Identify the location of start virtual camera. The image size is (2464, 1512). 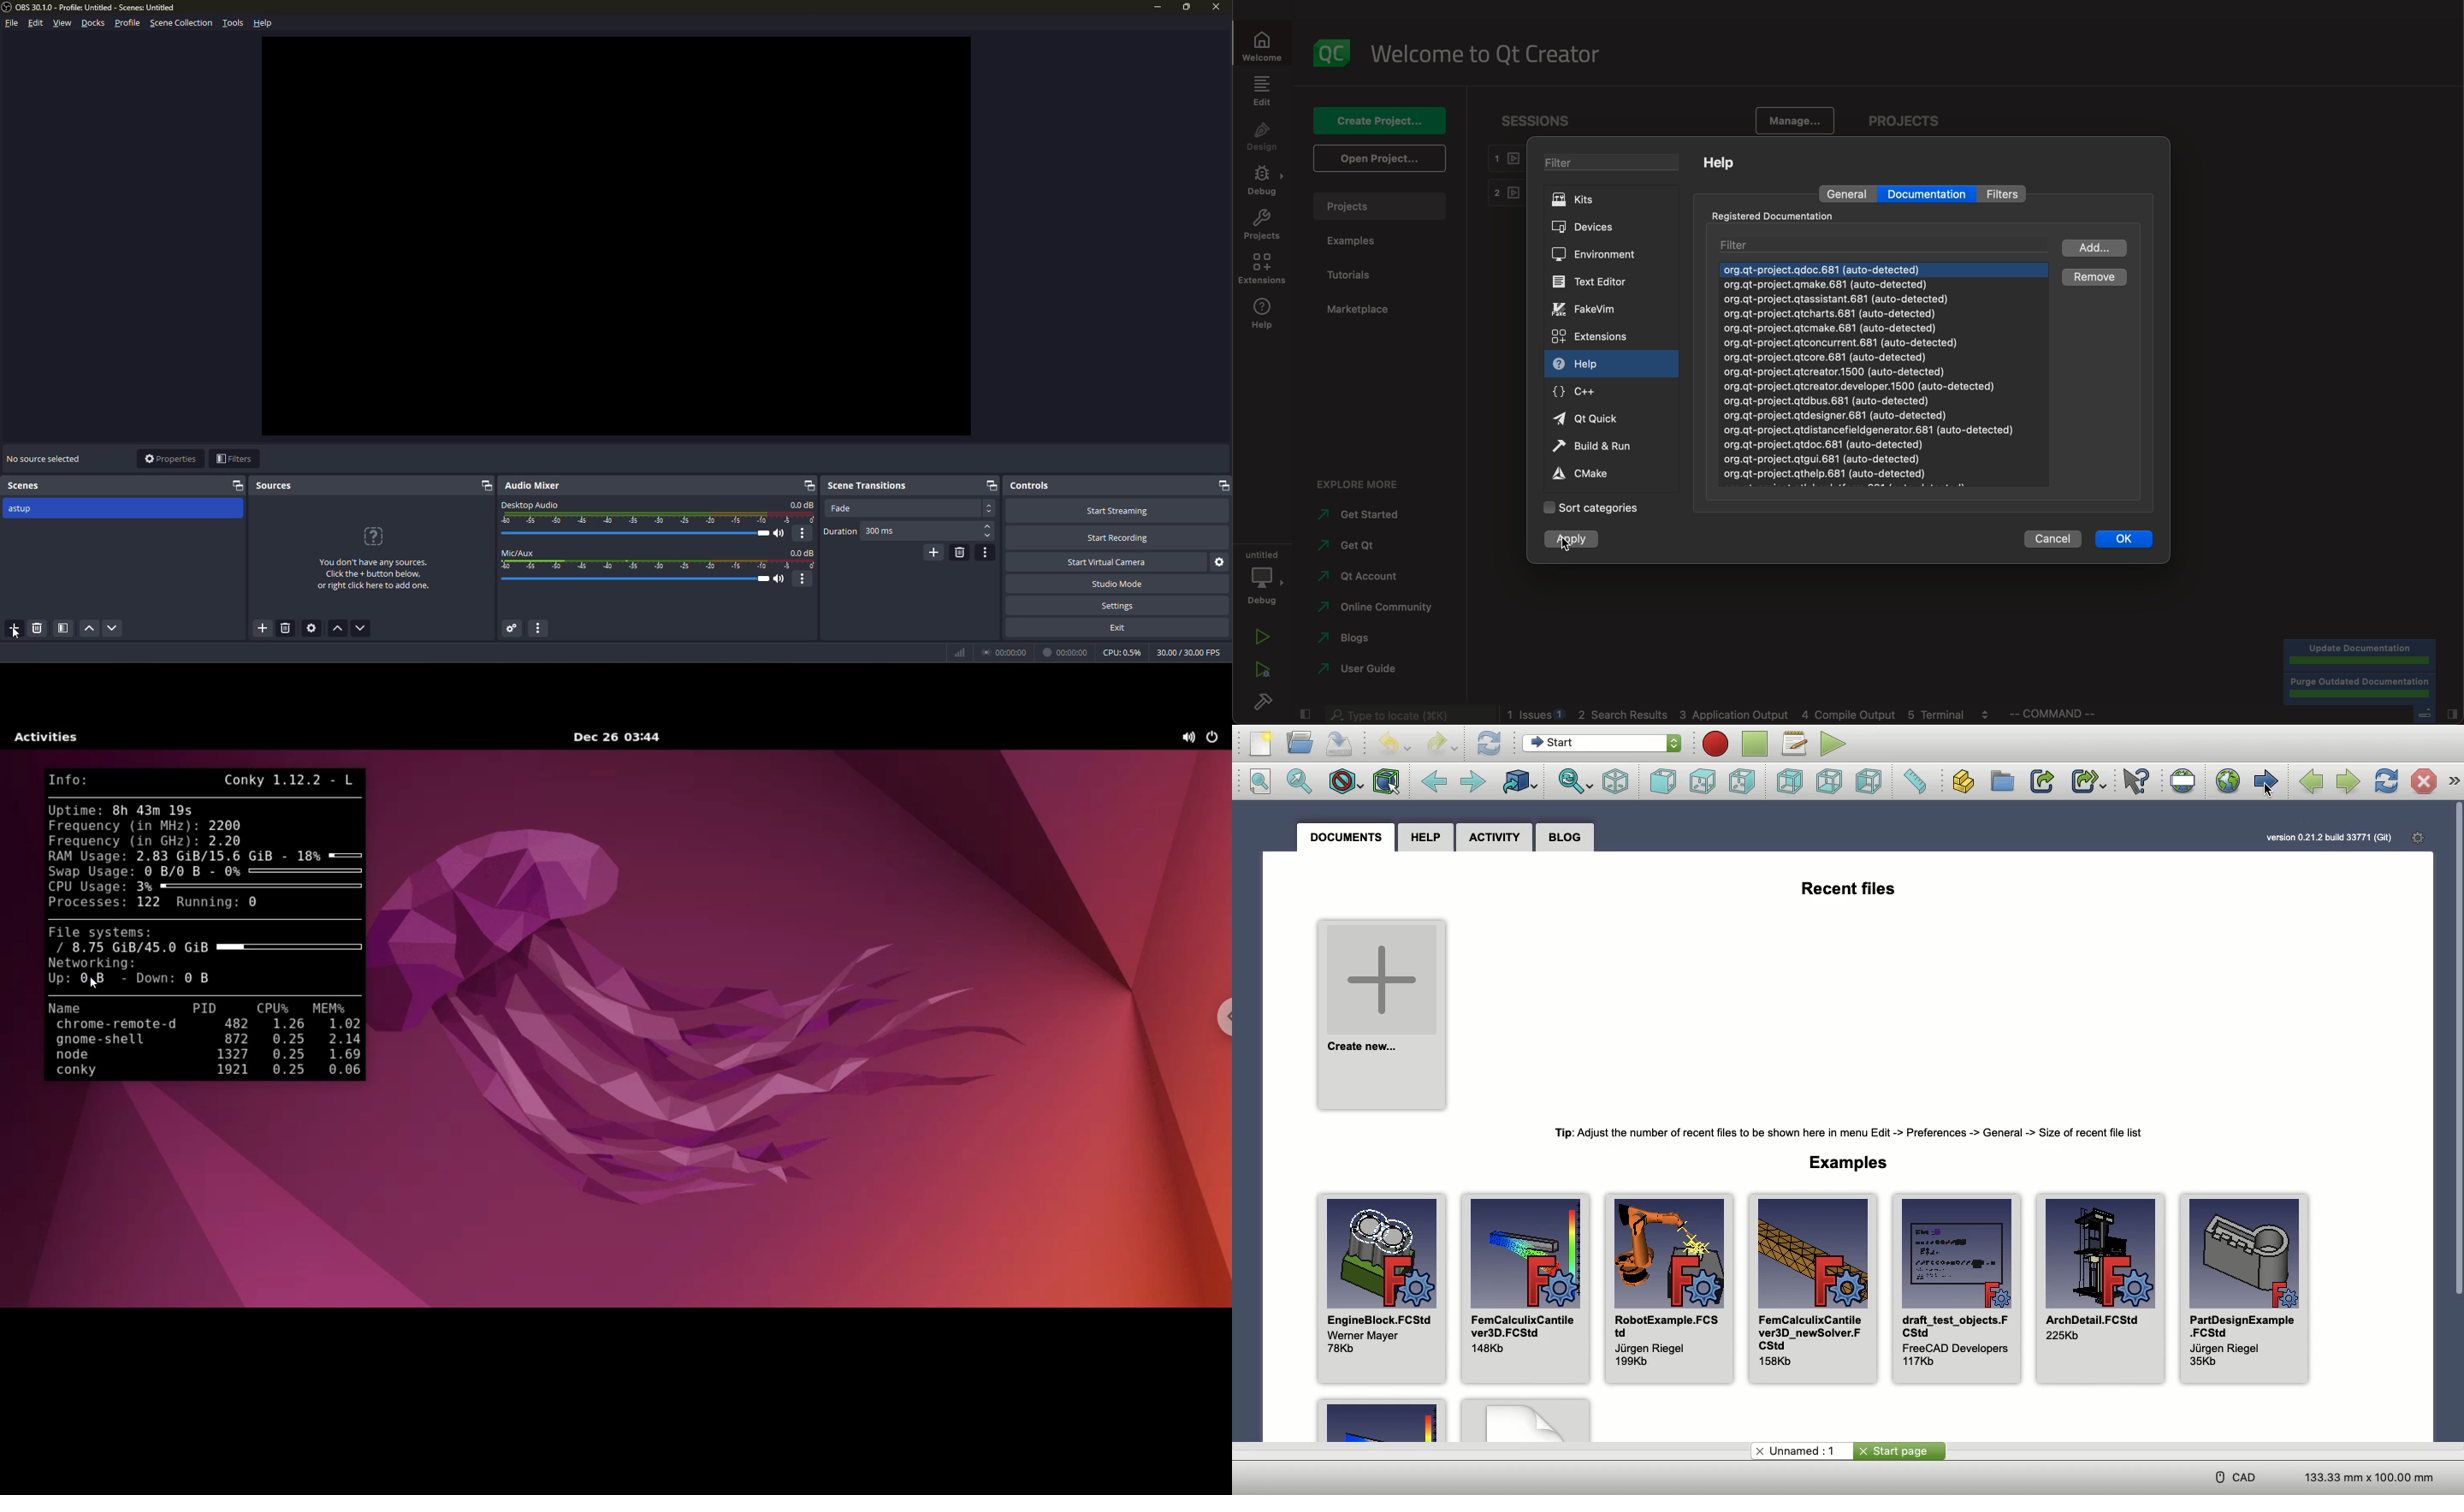
(1106, 562).